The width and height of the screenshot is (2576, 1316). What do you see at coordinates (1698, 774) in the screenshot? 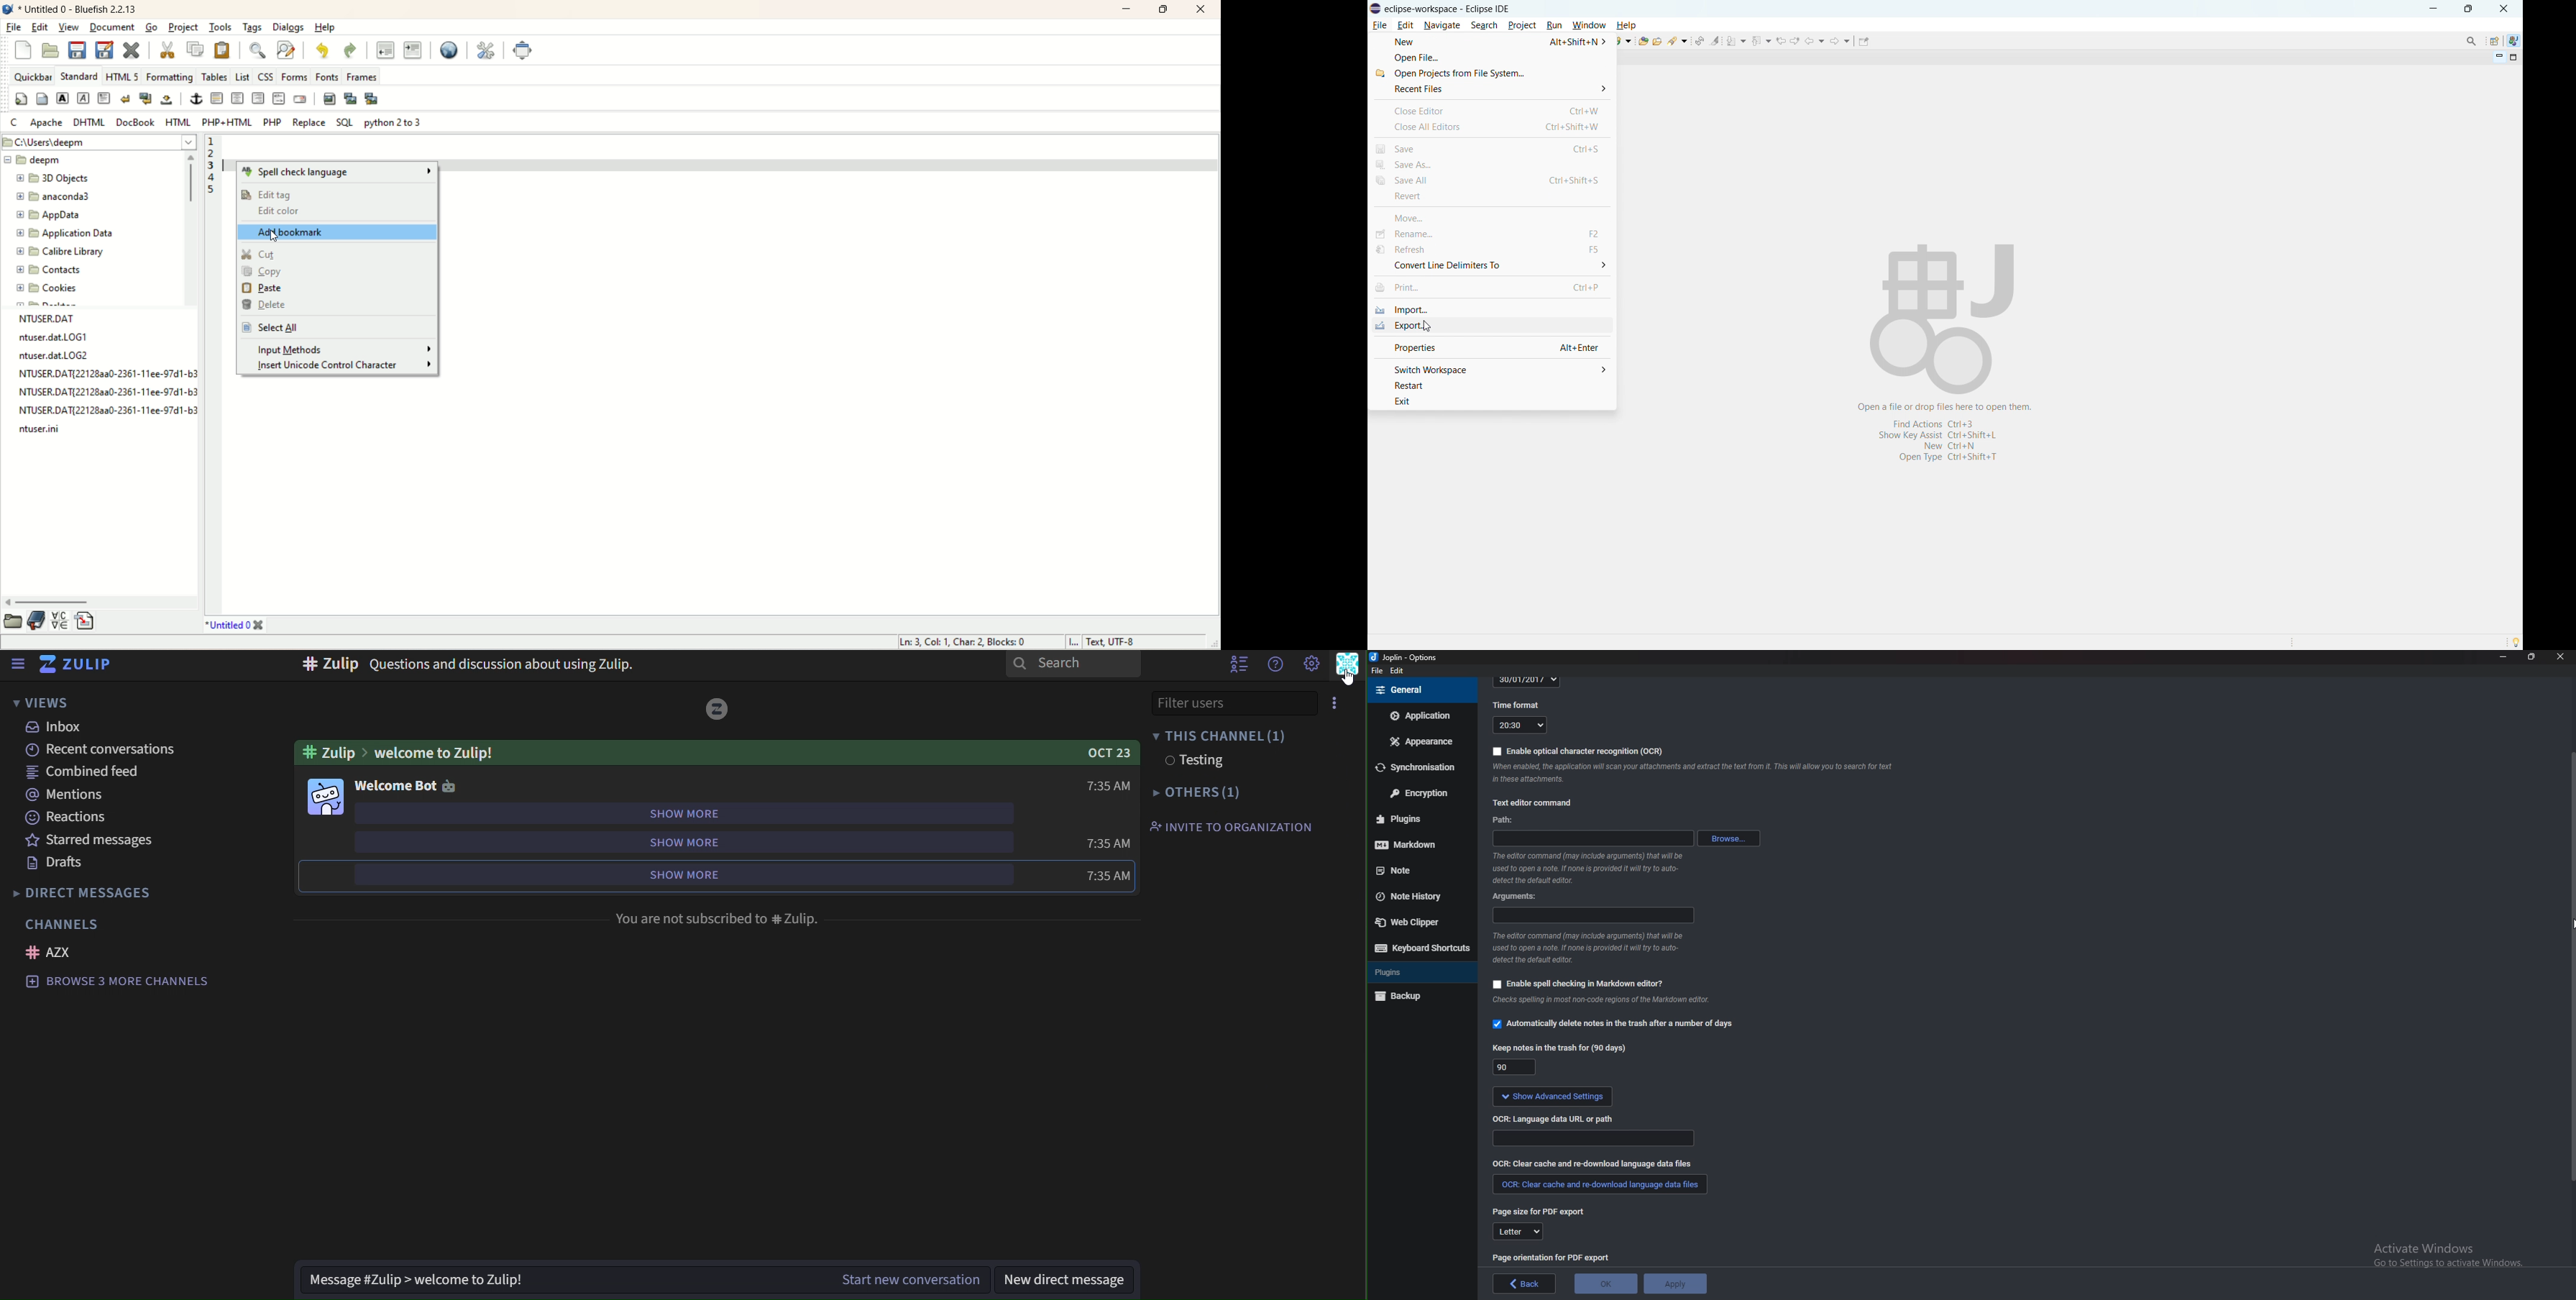
I see `Info` at bounding box center [1698, 774].